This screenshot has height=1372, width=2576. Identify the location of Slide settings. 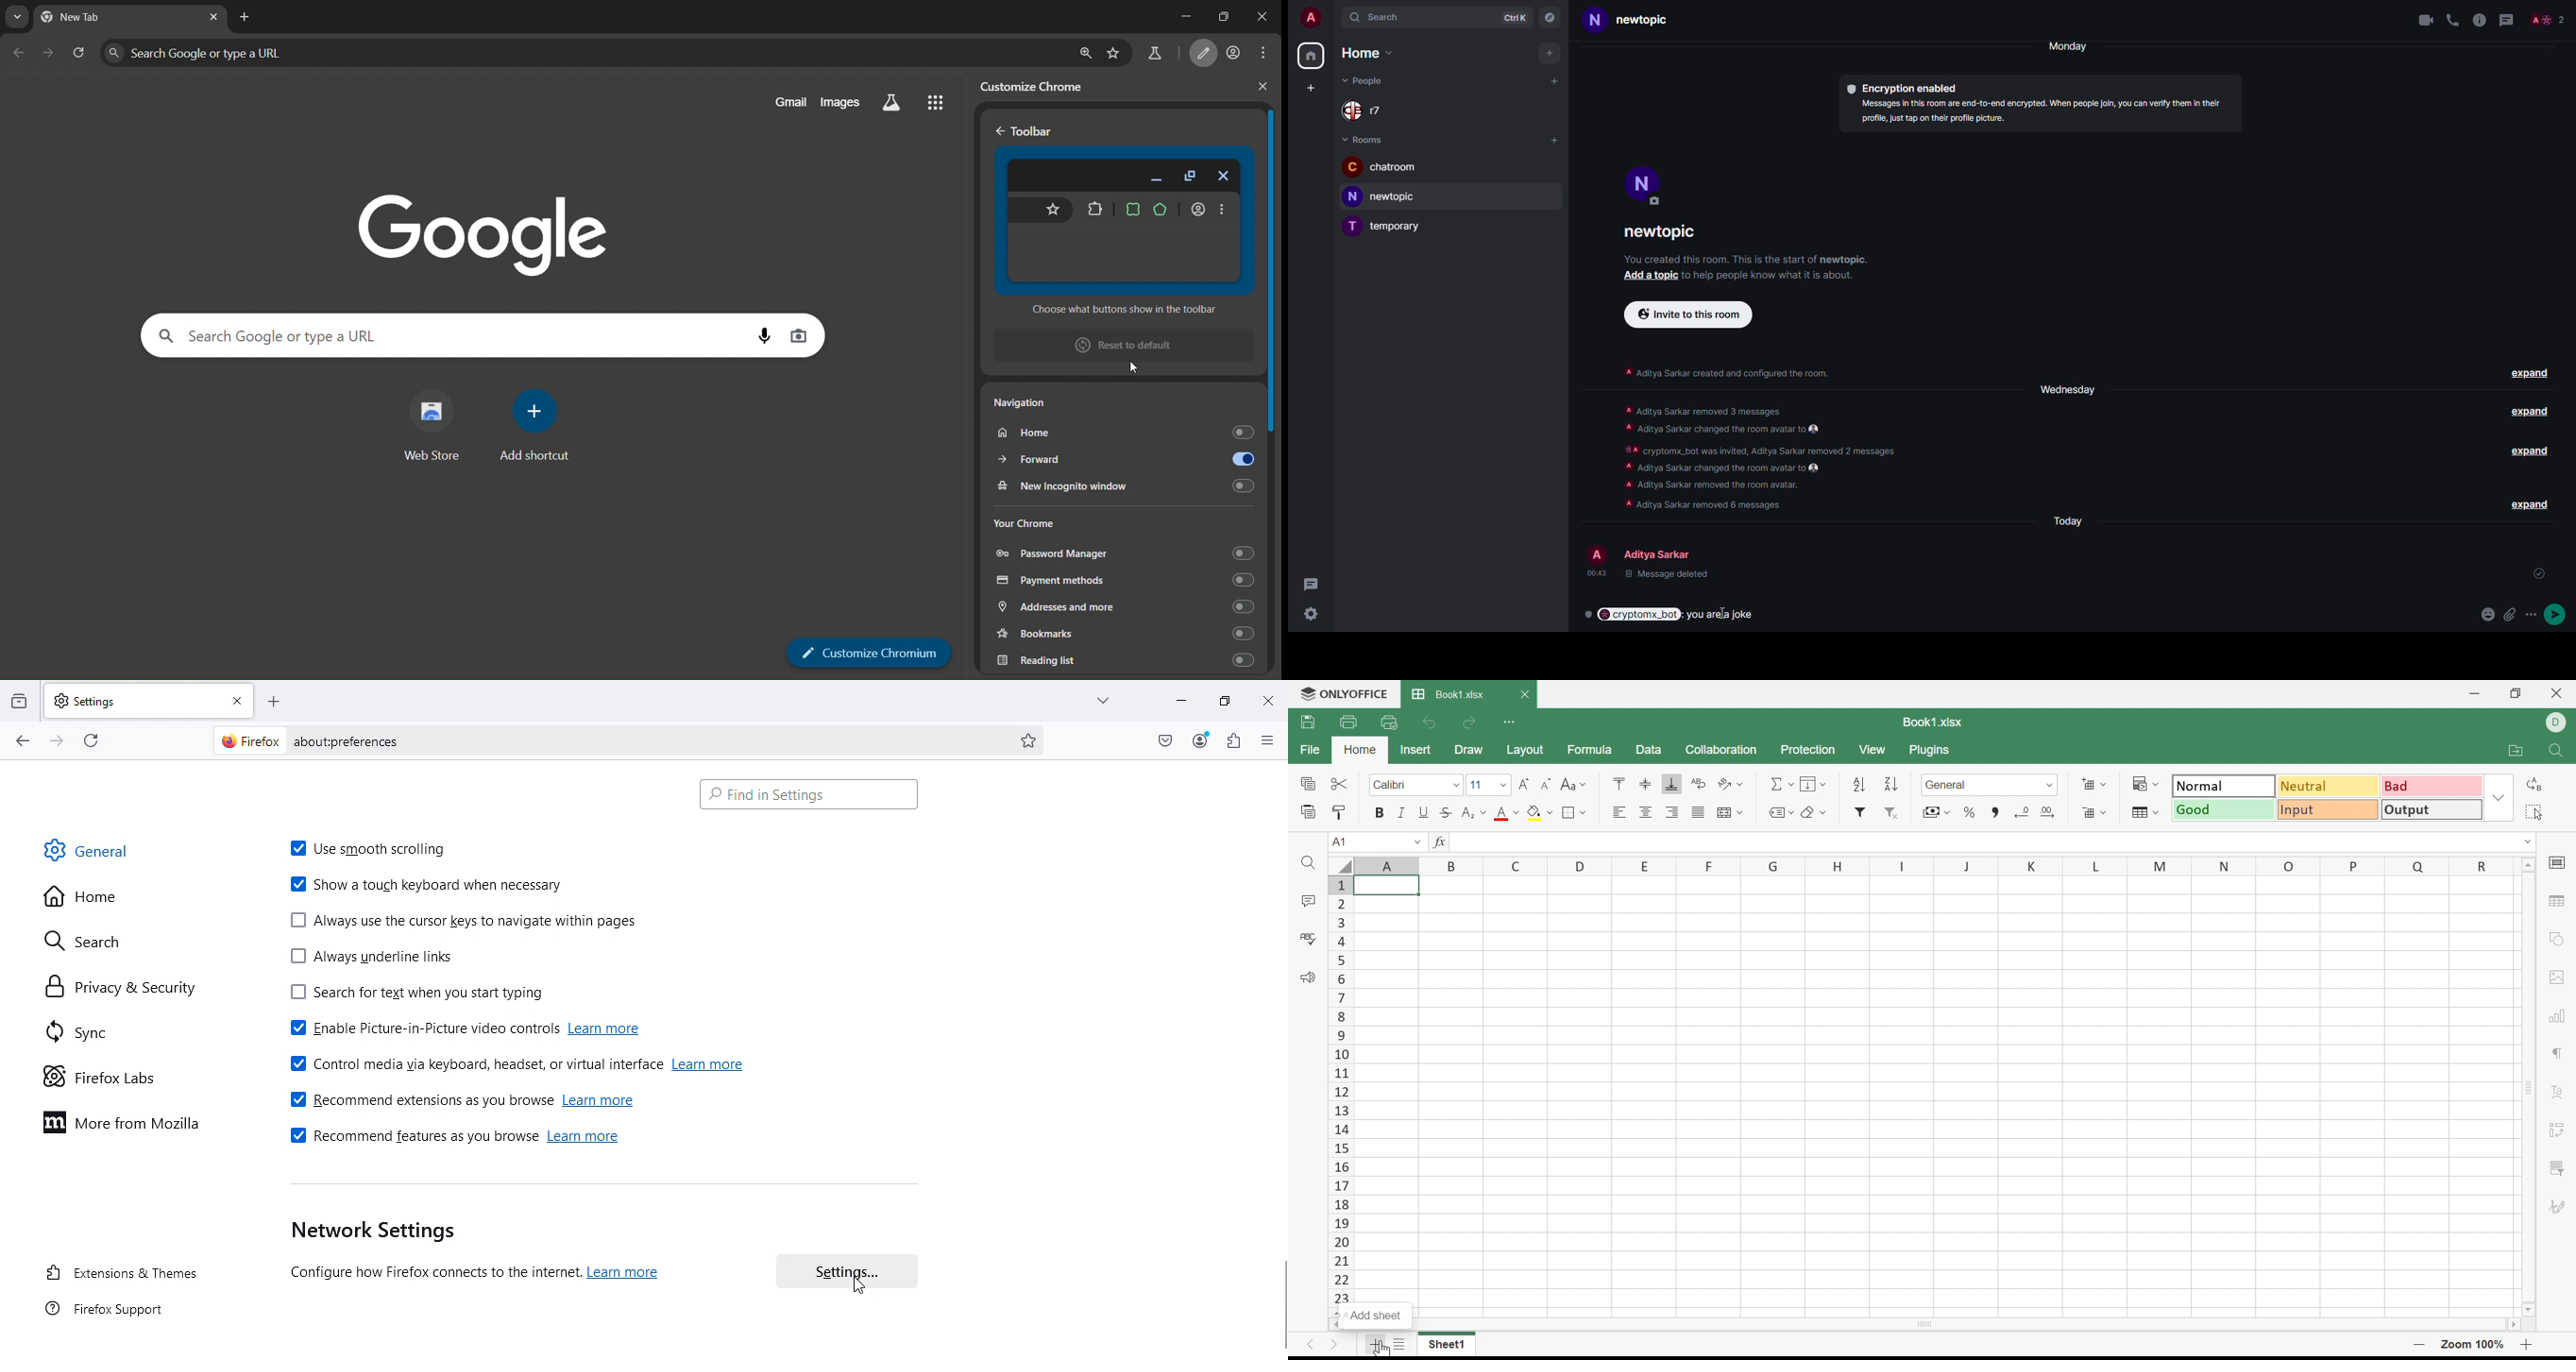
(2559, 861).